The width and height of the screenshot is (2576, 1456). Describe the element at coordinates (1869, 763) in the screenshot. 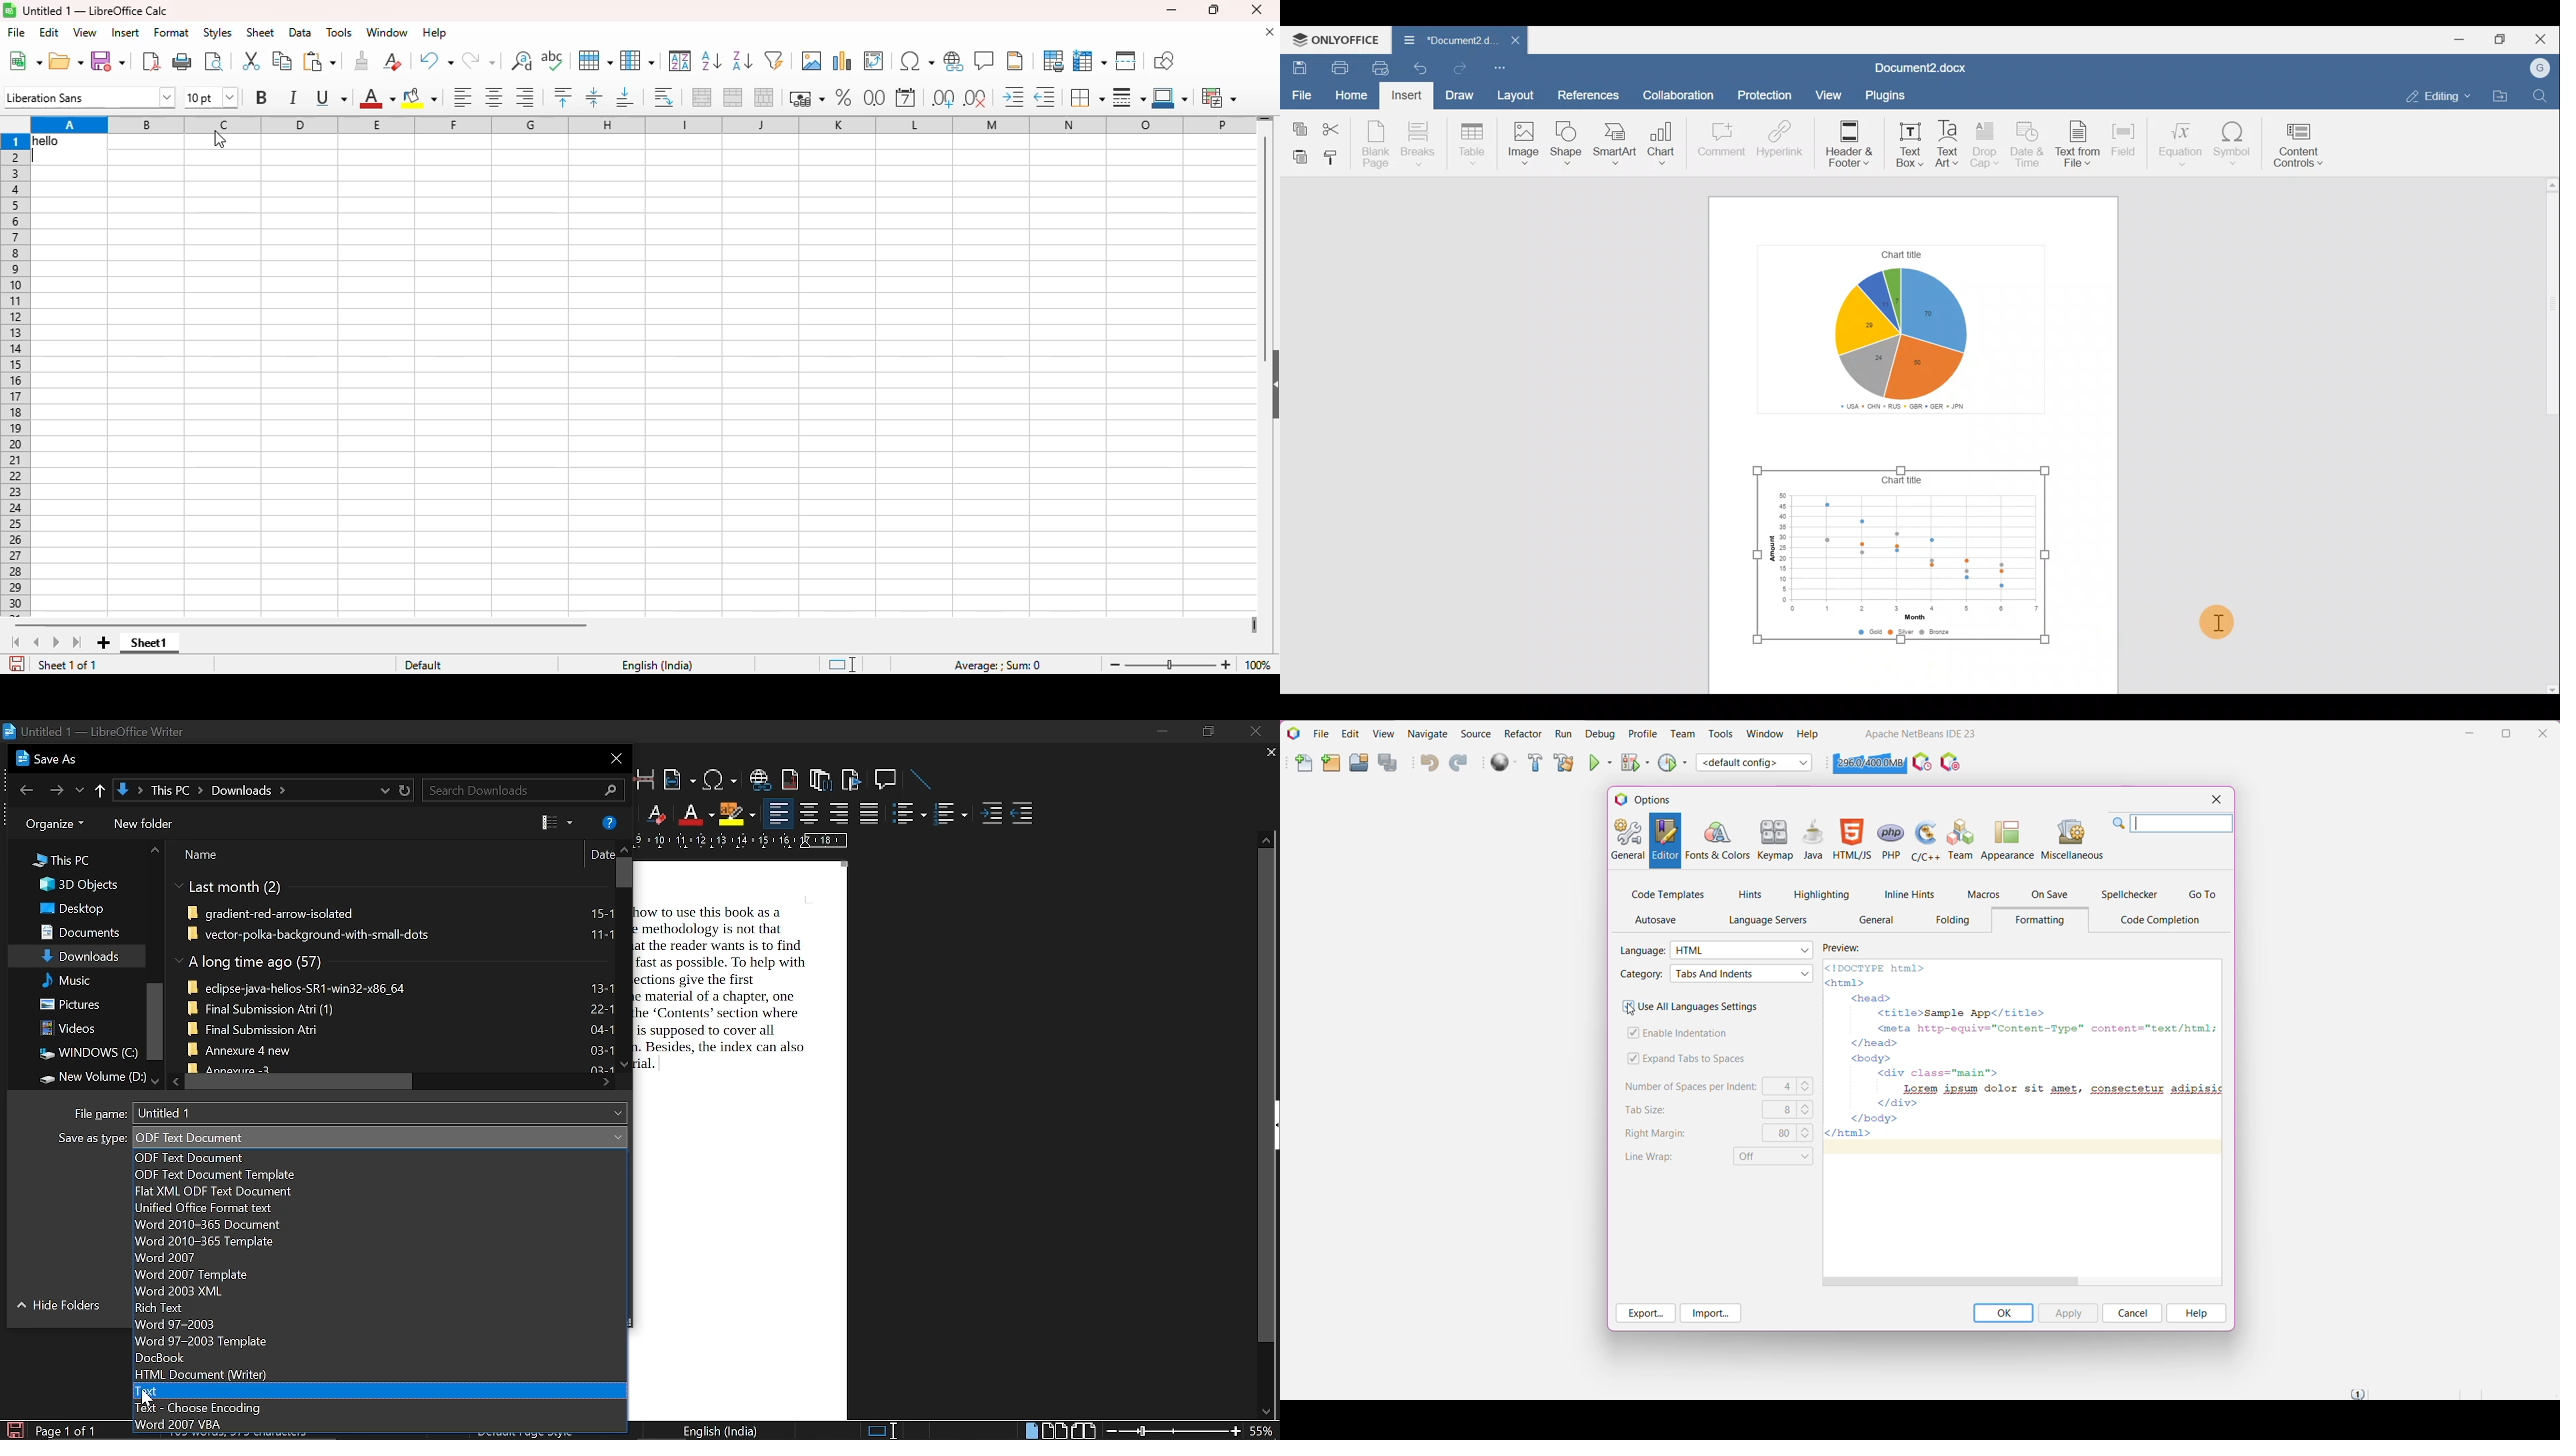

I see `Click to force garbage collection` at that location.